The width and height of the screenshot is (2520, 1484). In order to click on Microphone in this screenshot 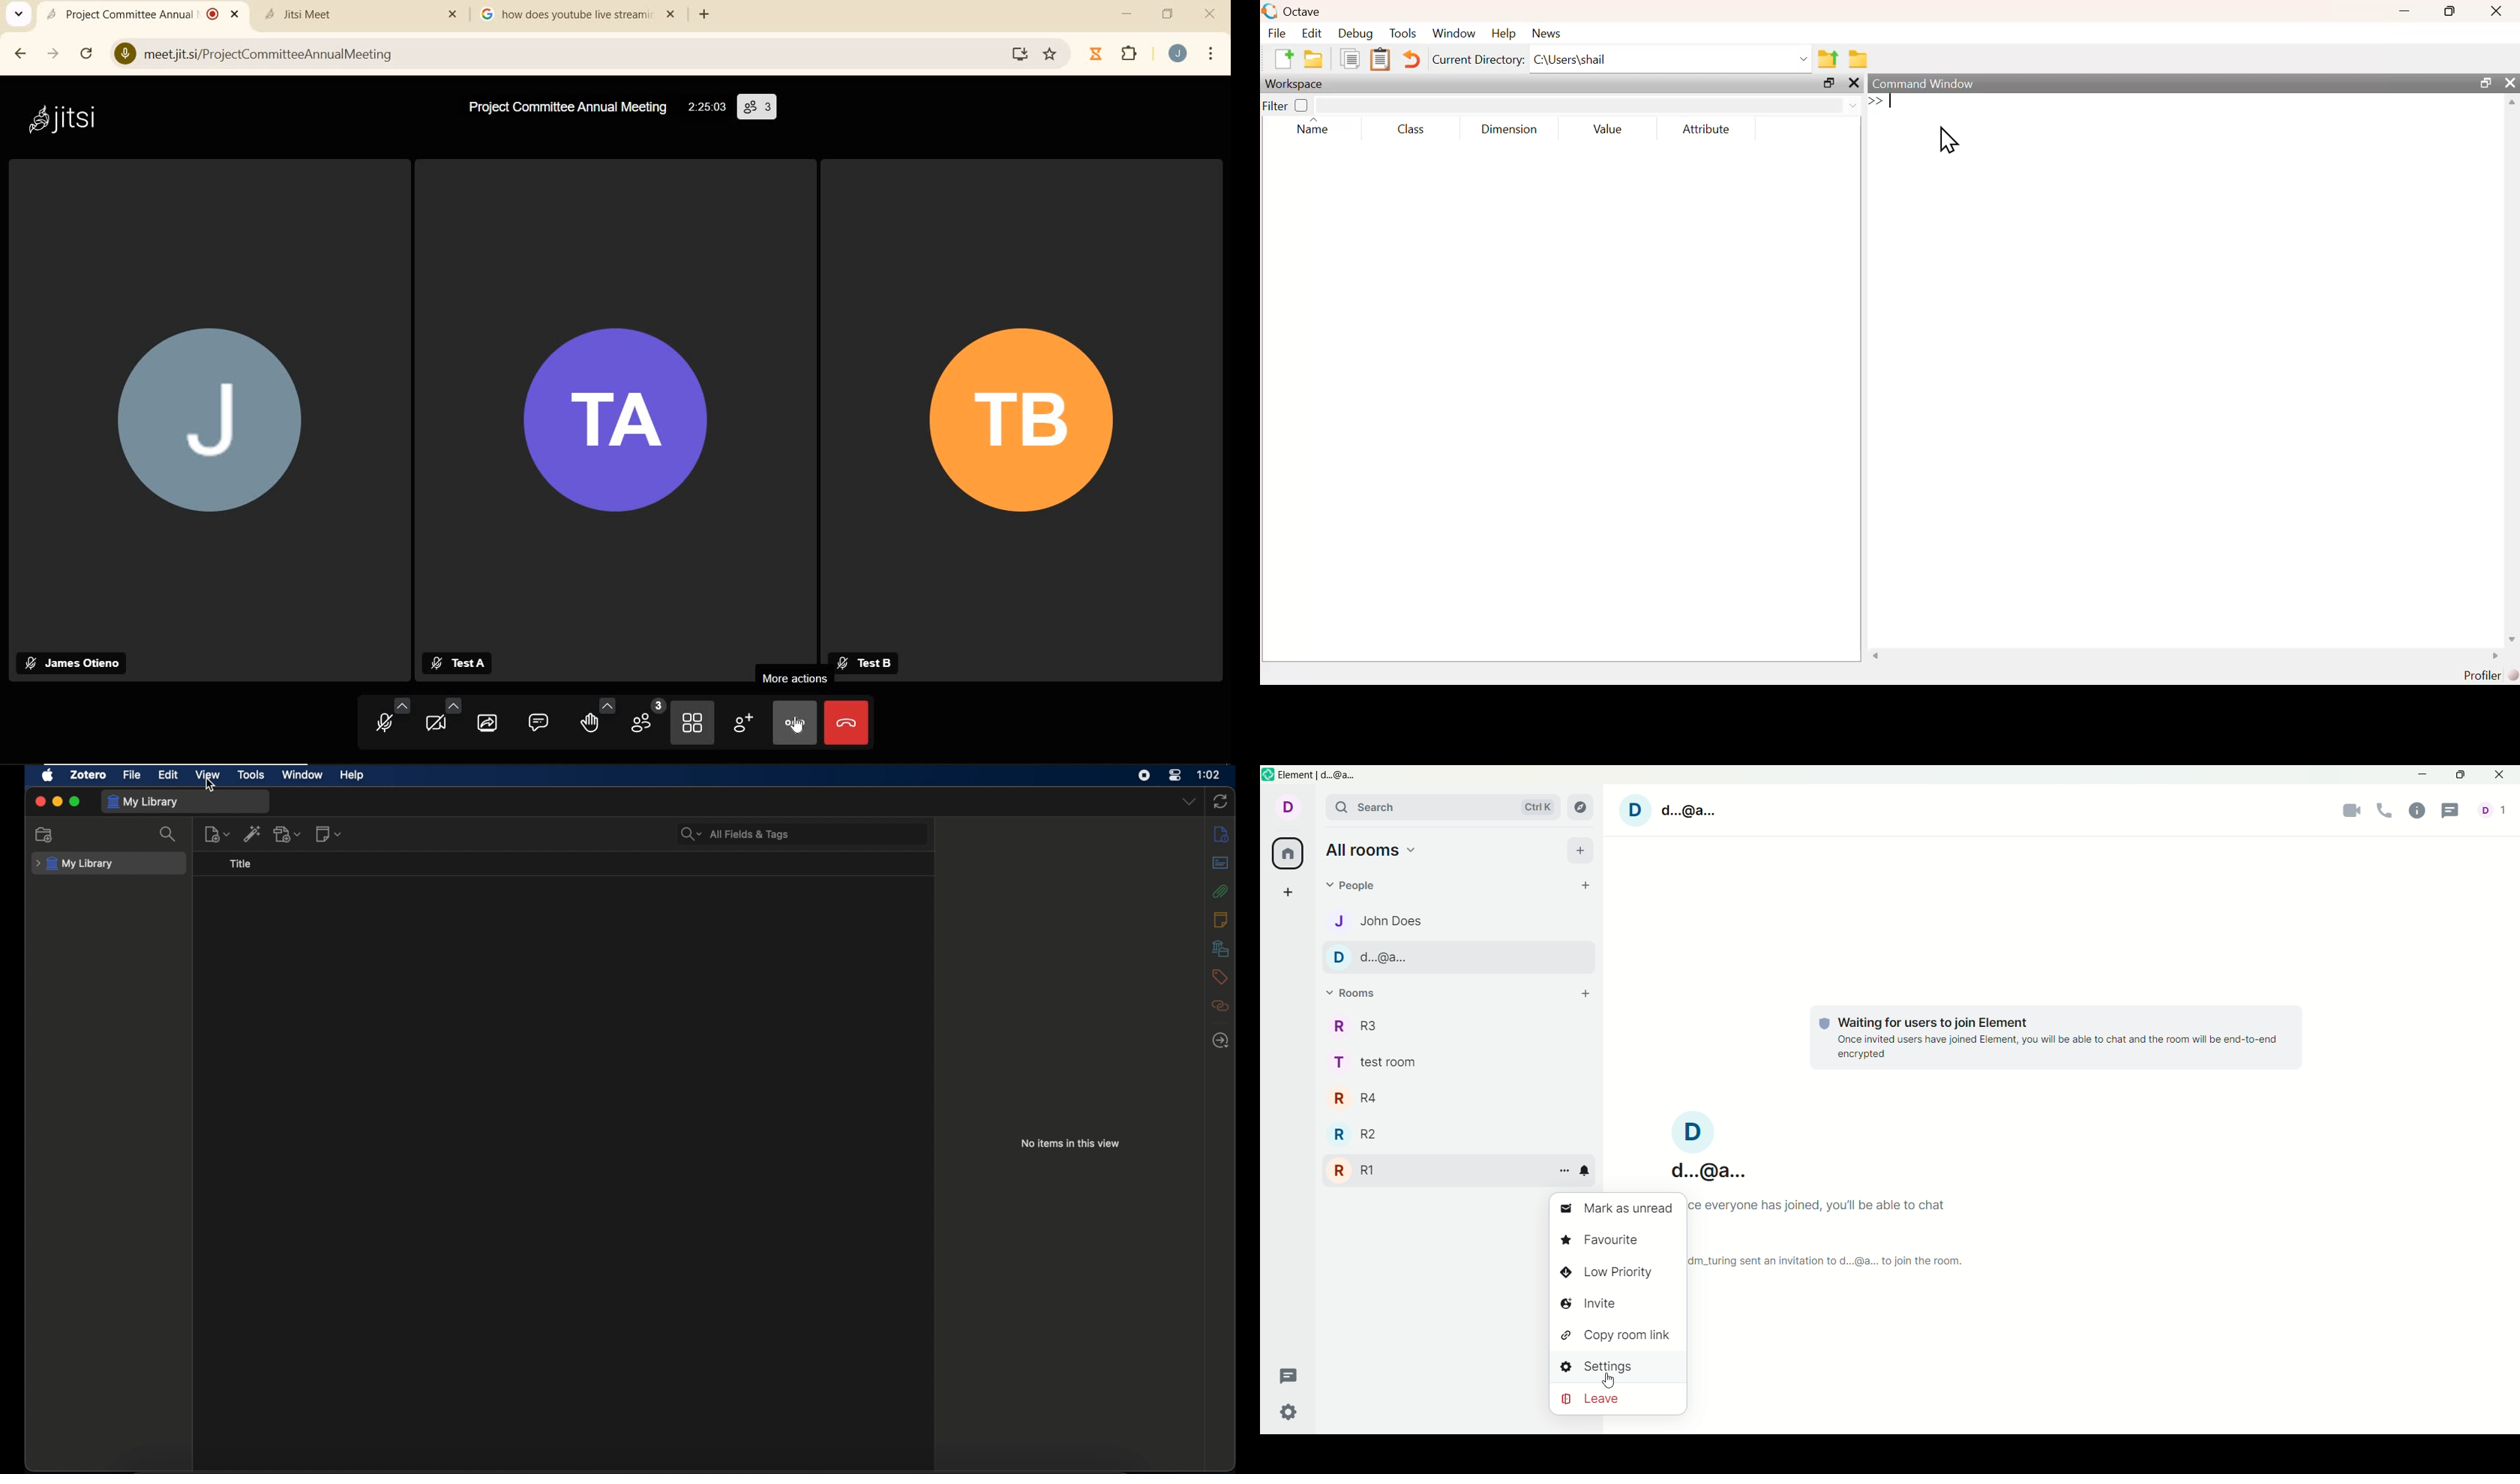, I will do `click(124, 54)`.